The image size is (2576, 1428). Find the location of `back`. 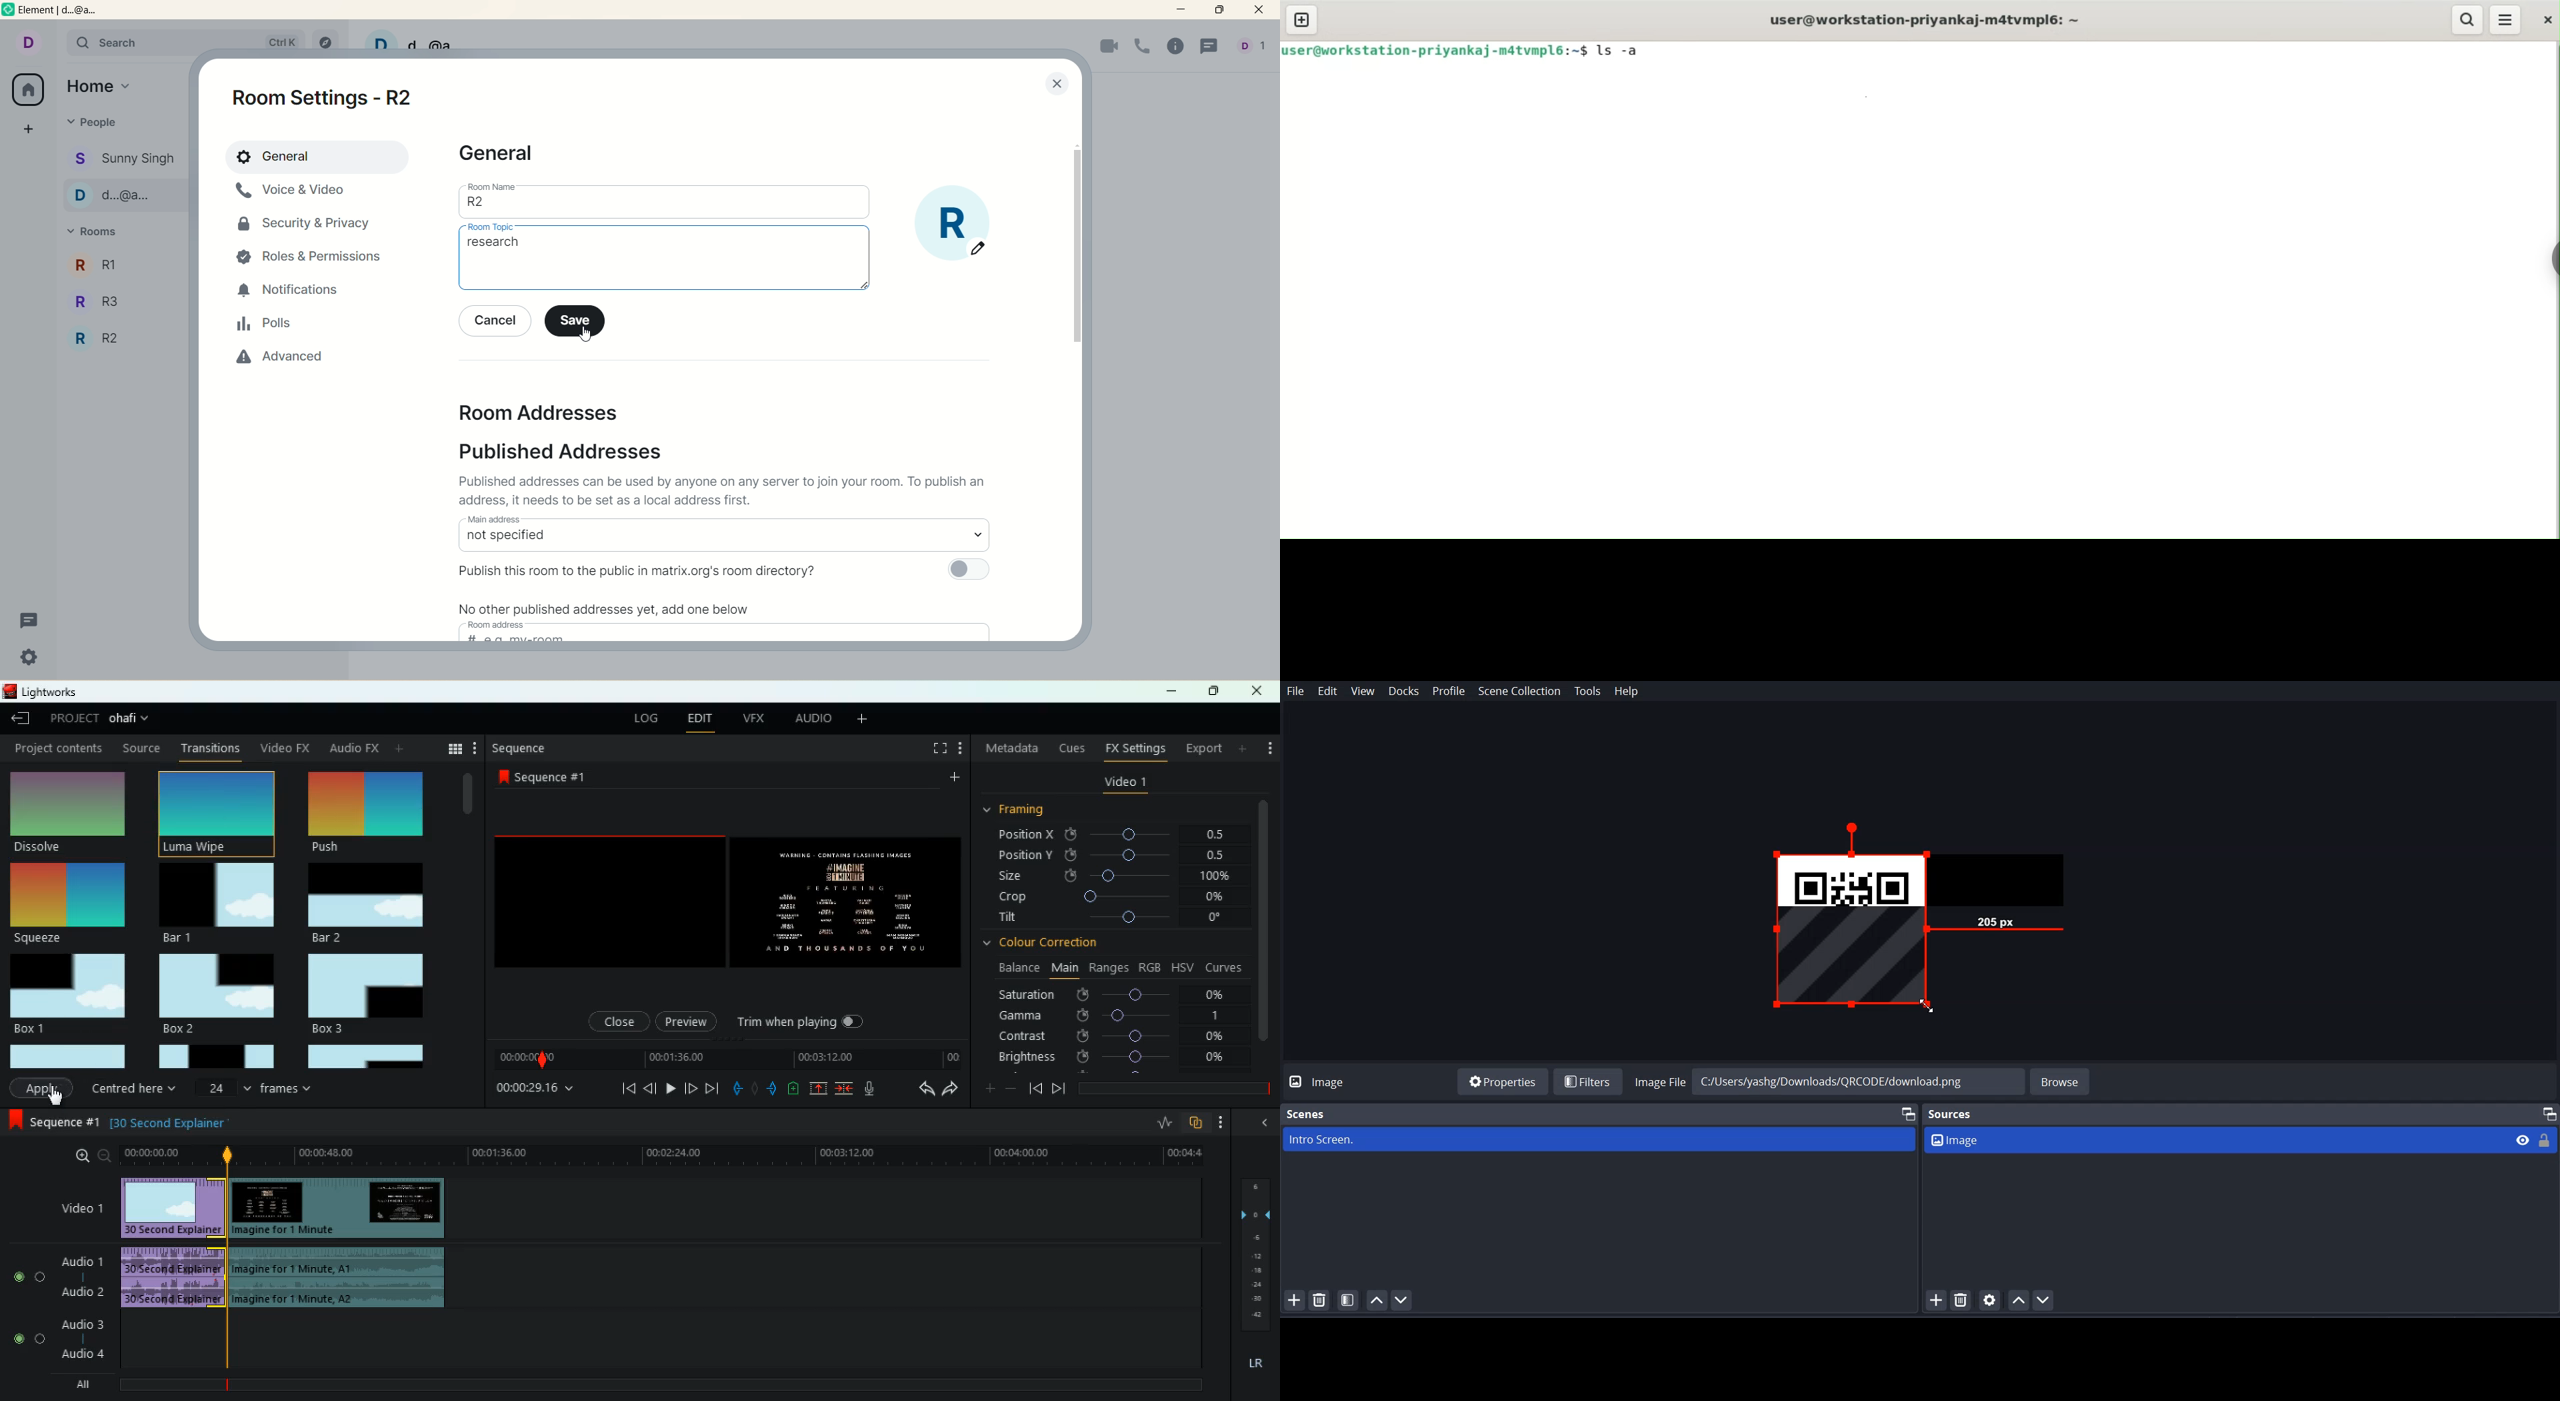

back is located at coordinates (1035, 1088).